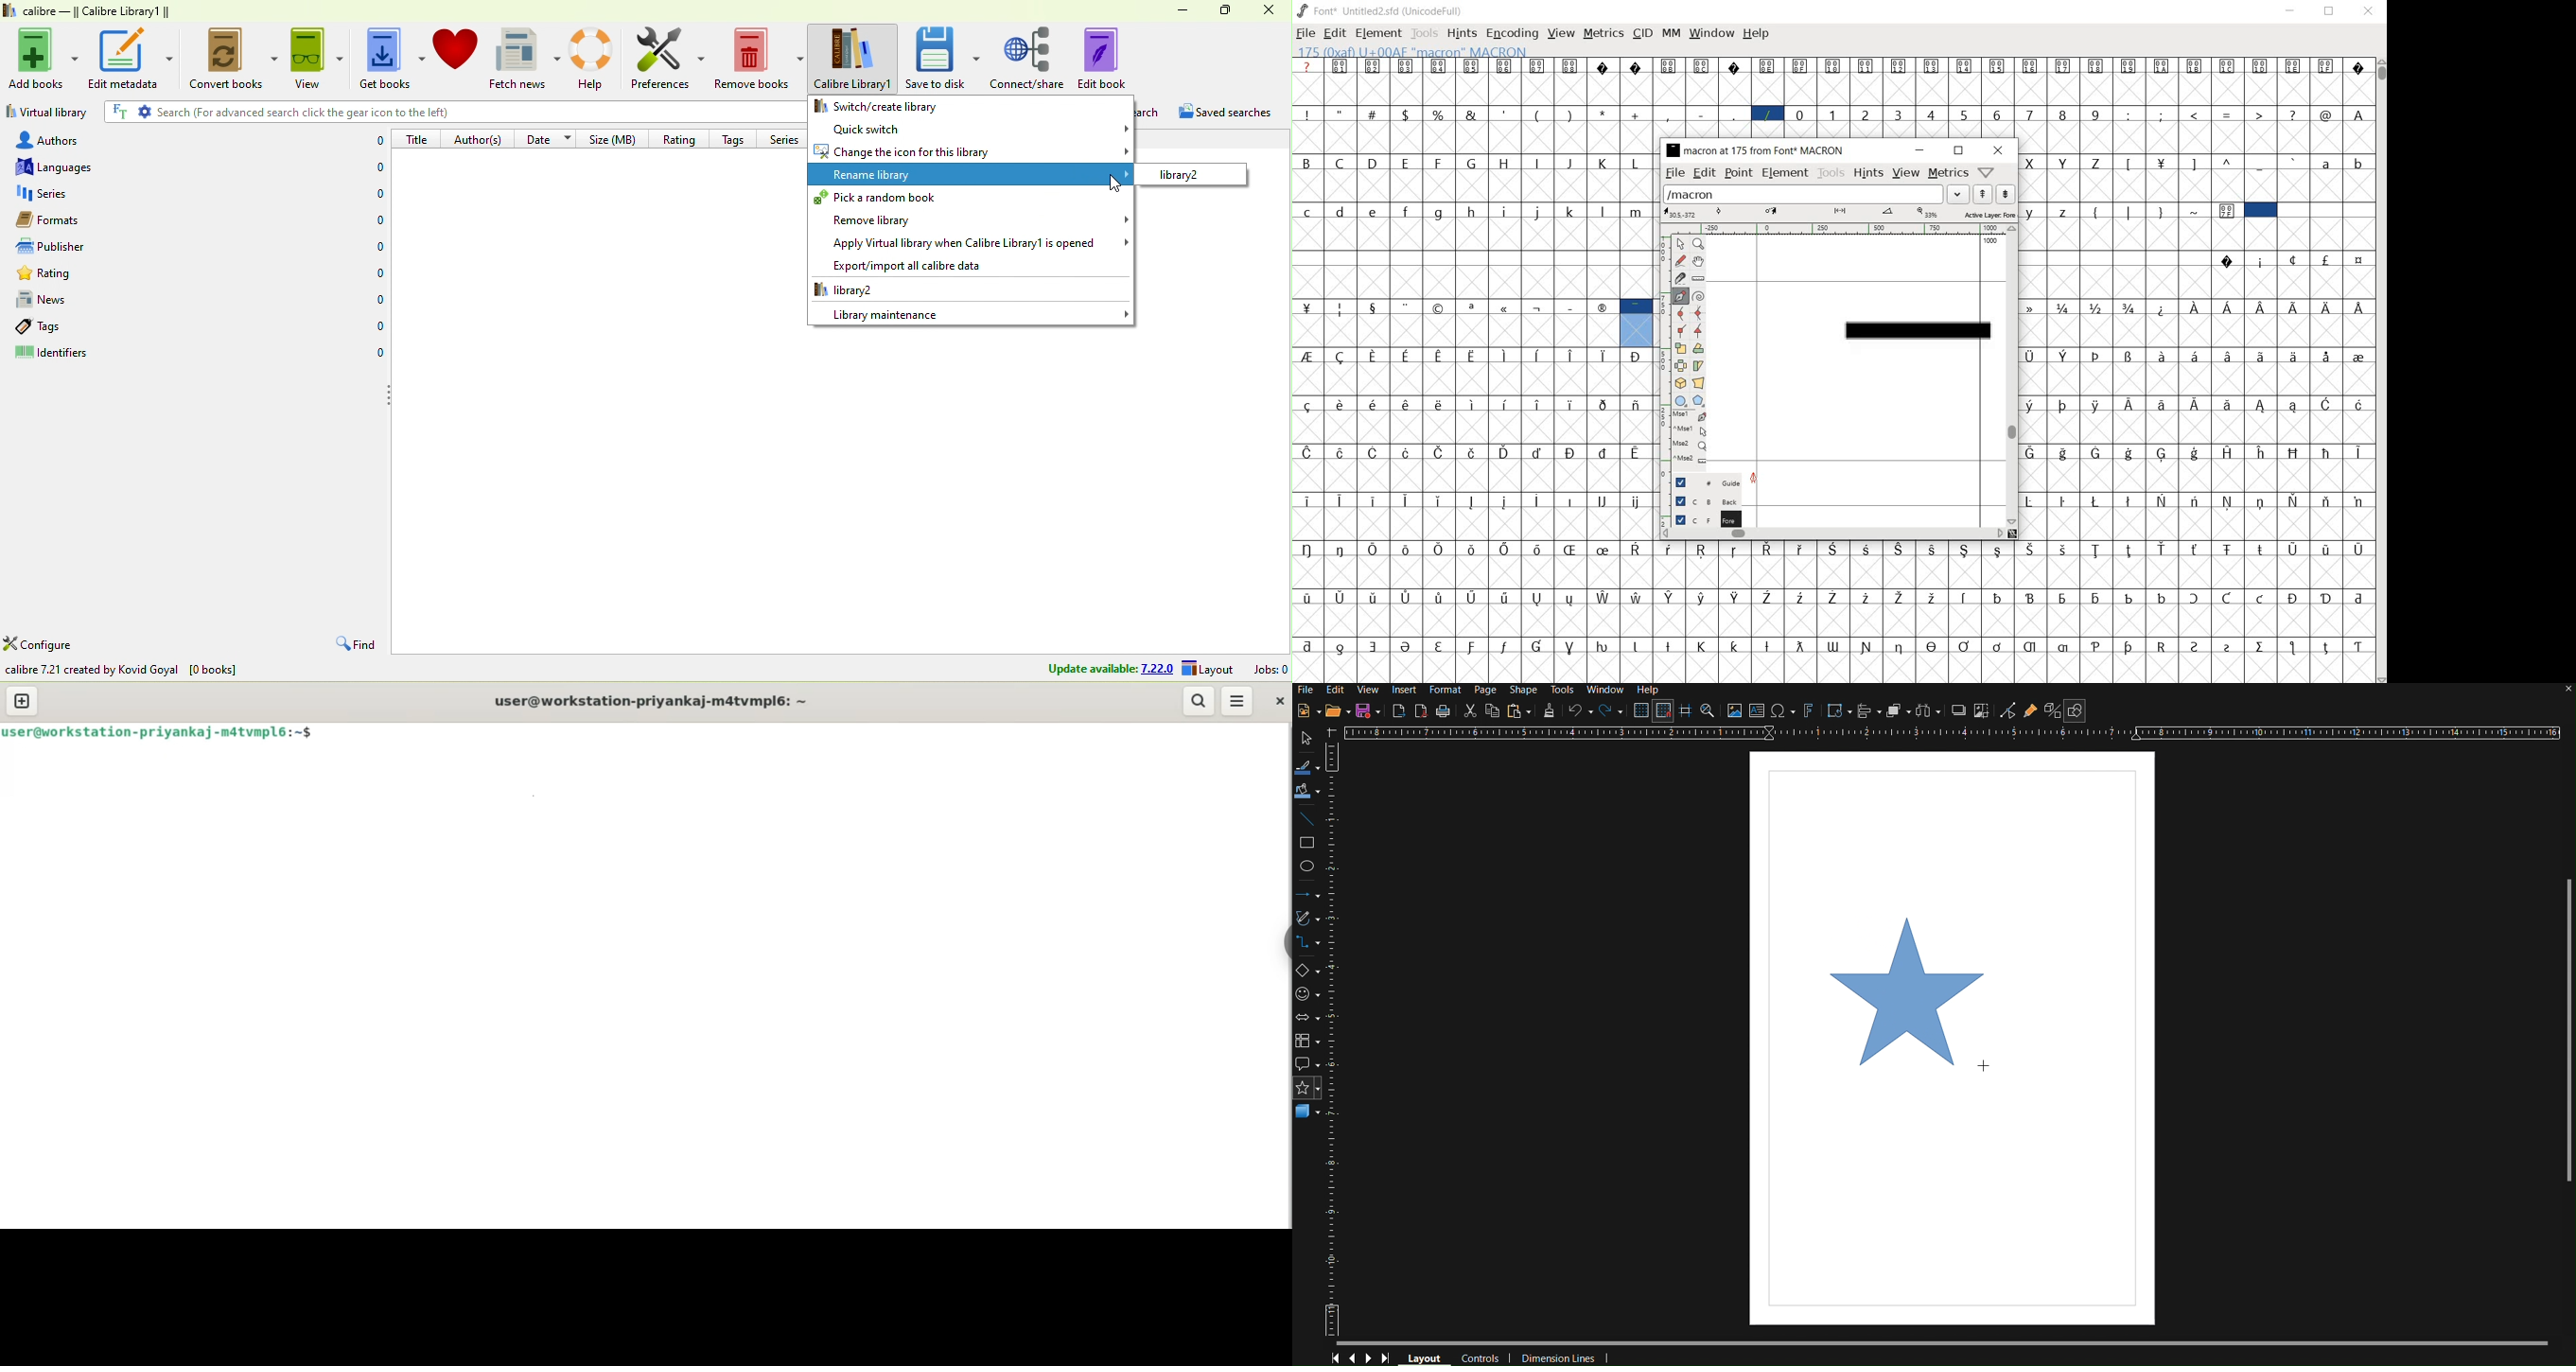 The height and width of the screenshot is (1372, 2576). What do you see at coordinates (1959, 151) in the screenshot?
I see `maximize` at bounding box center [1959, 151].